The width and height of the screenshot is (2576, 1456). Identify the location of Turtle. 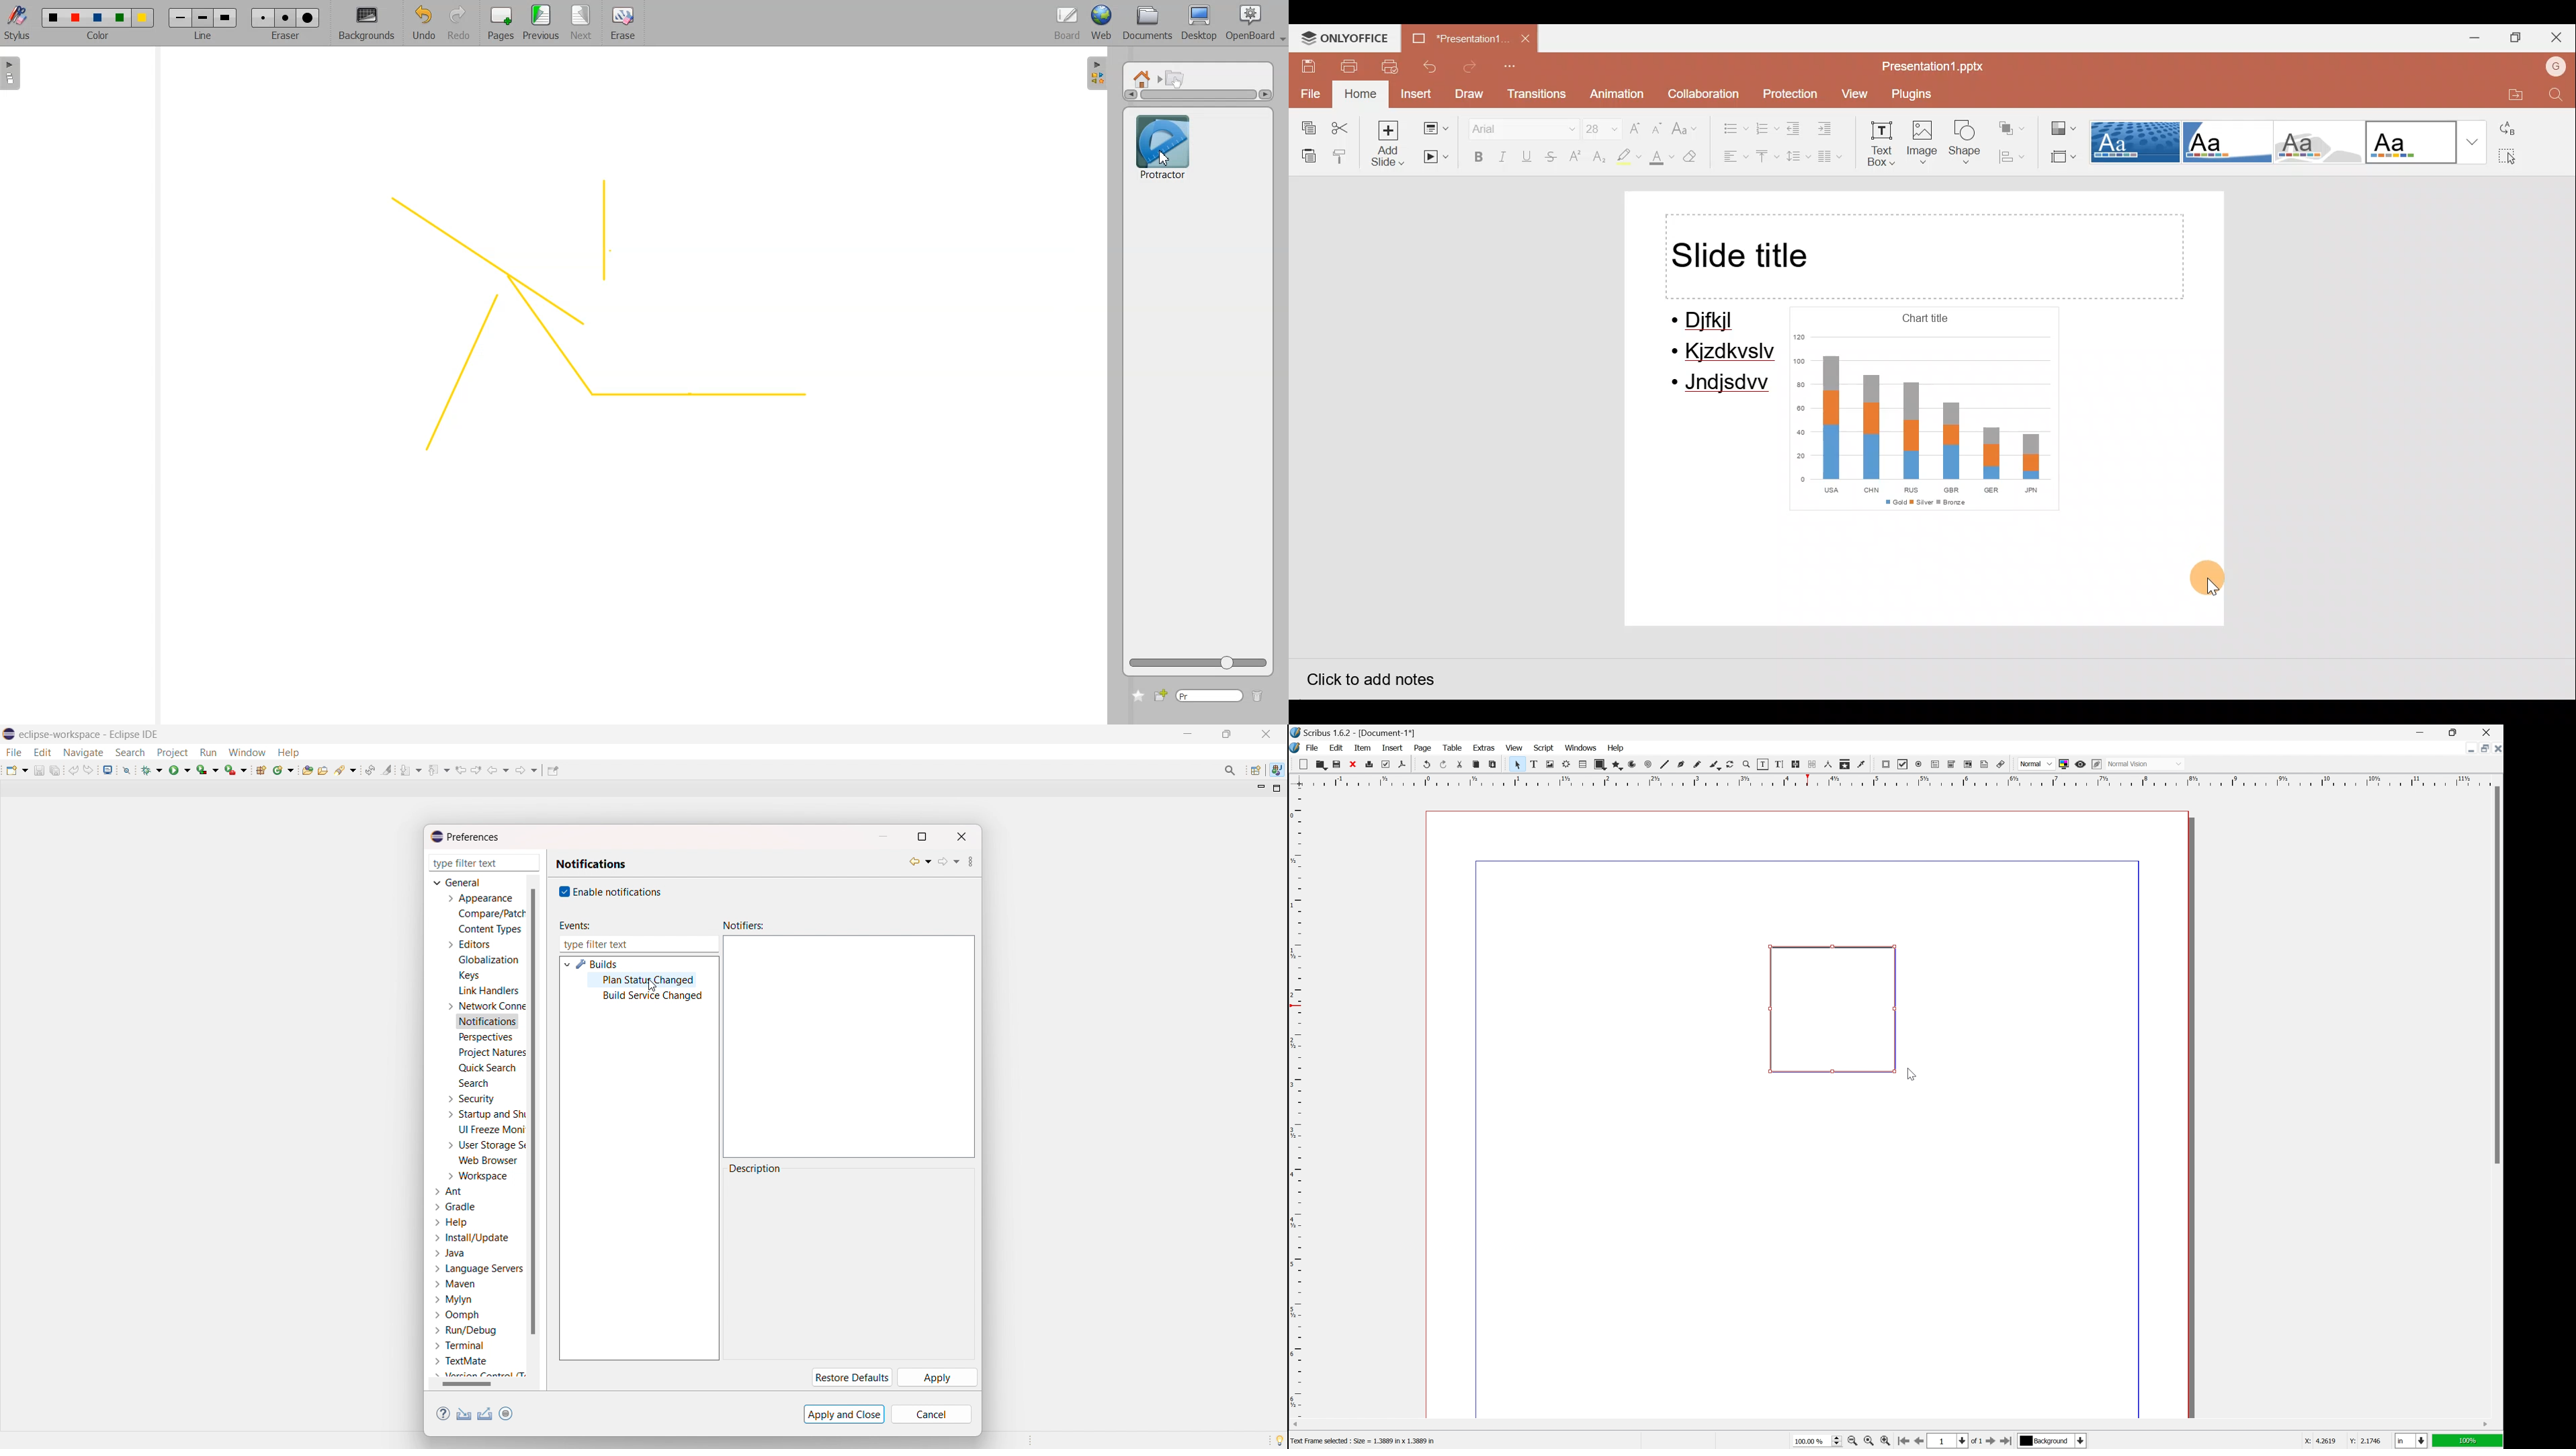
(2315, 144).